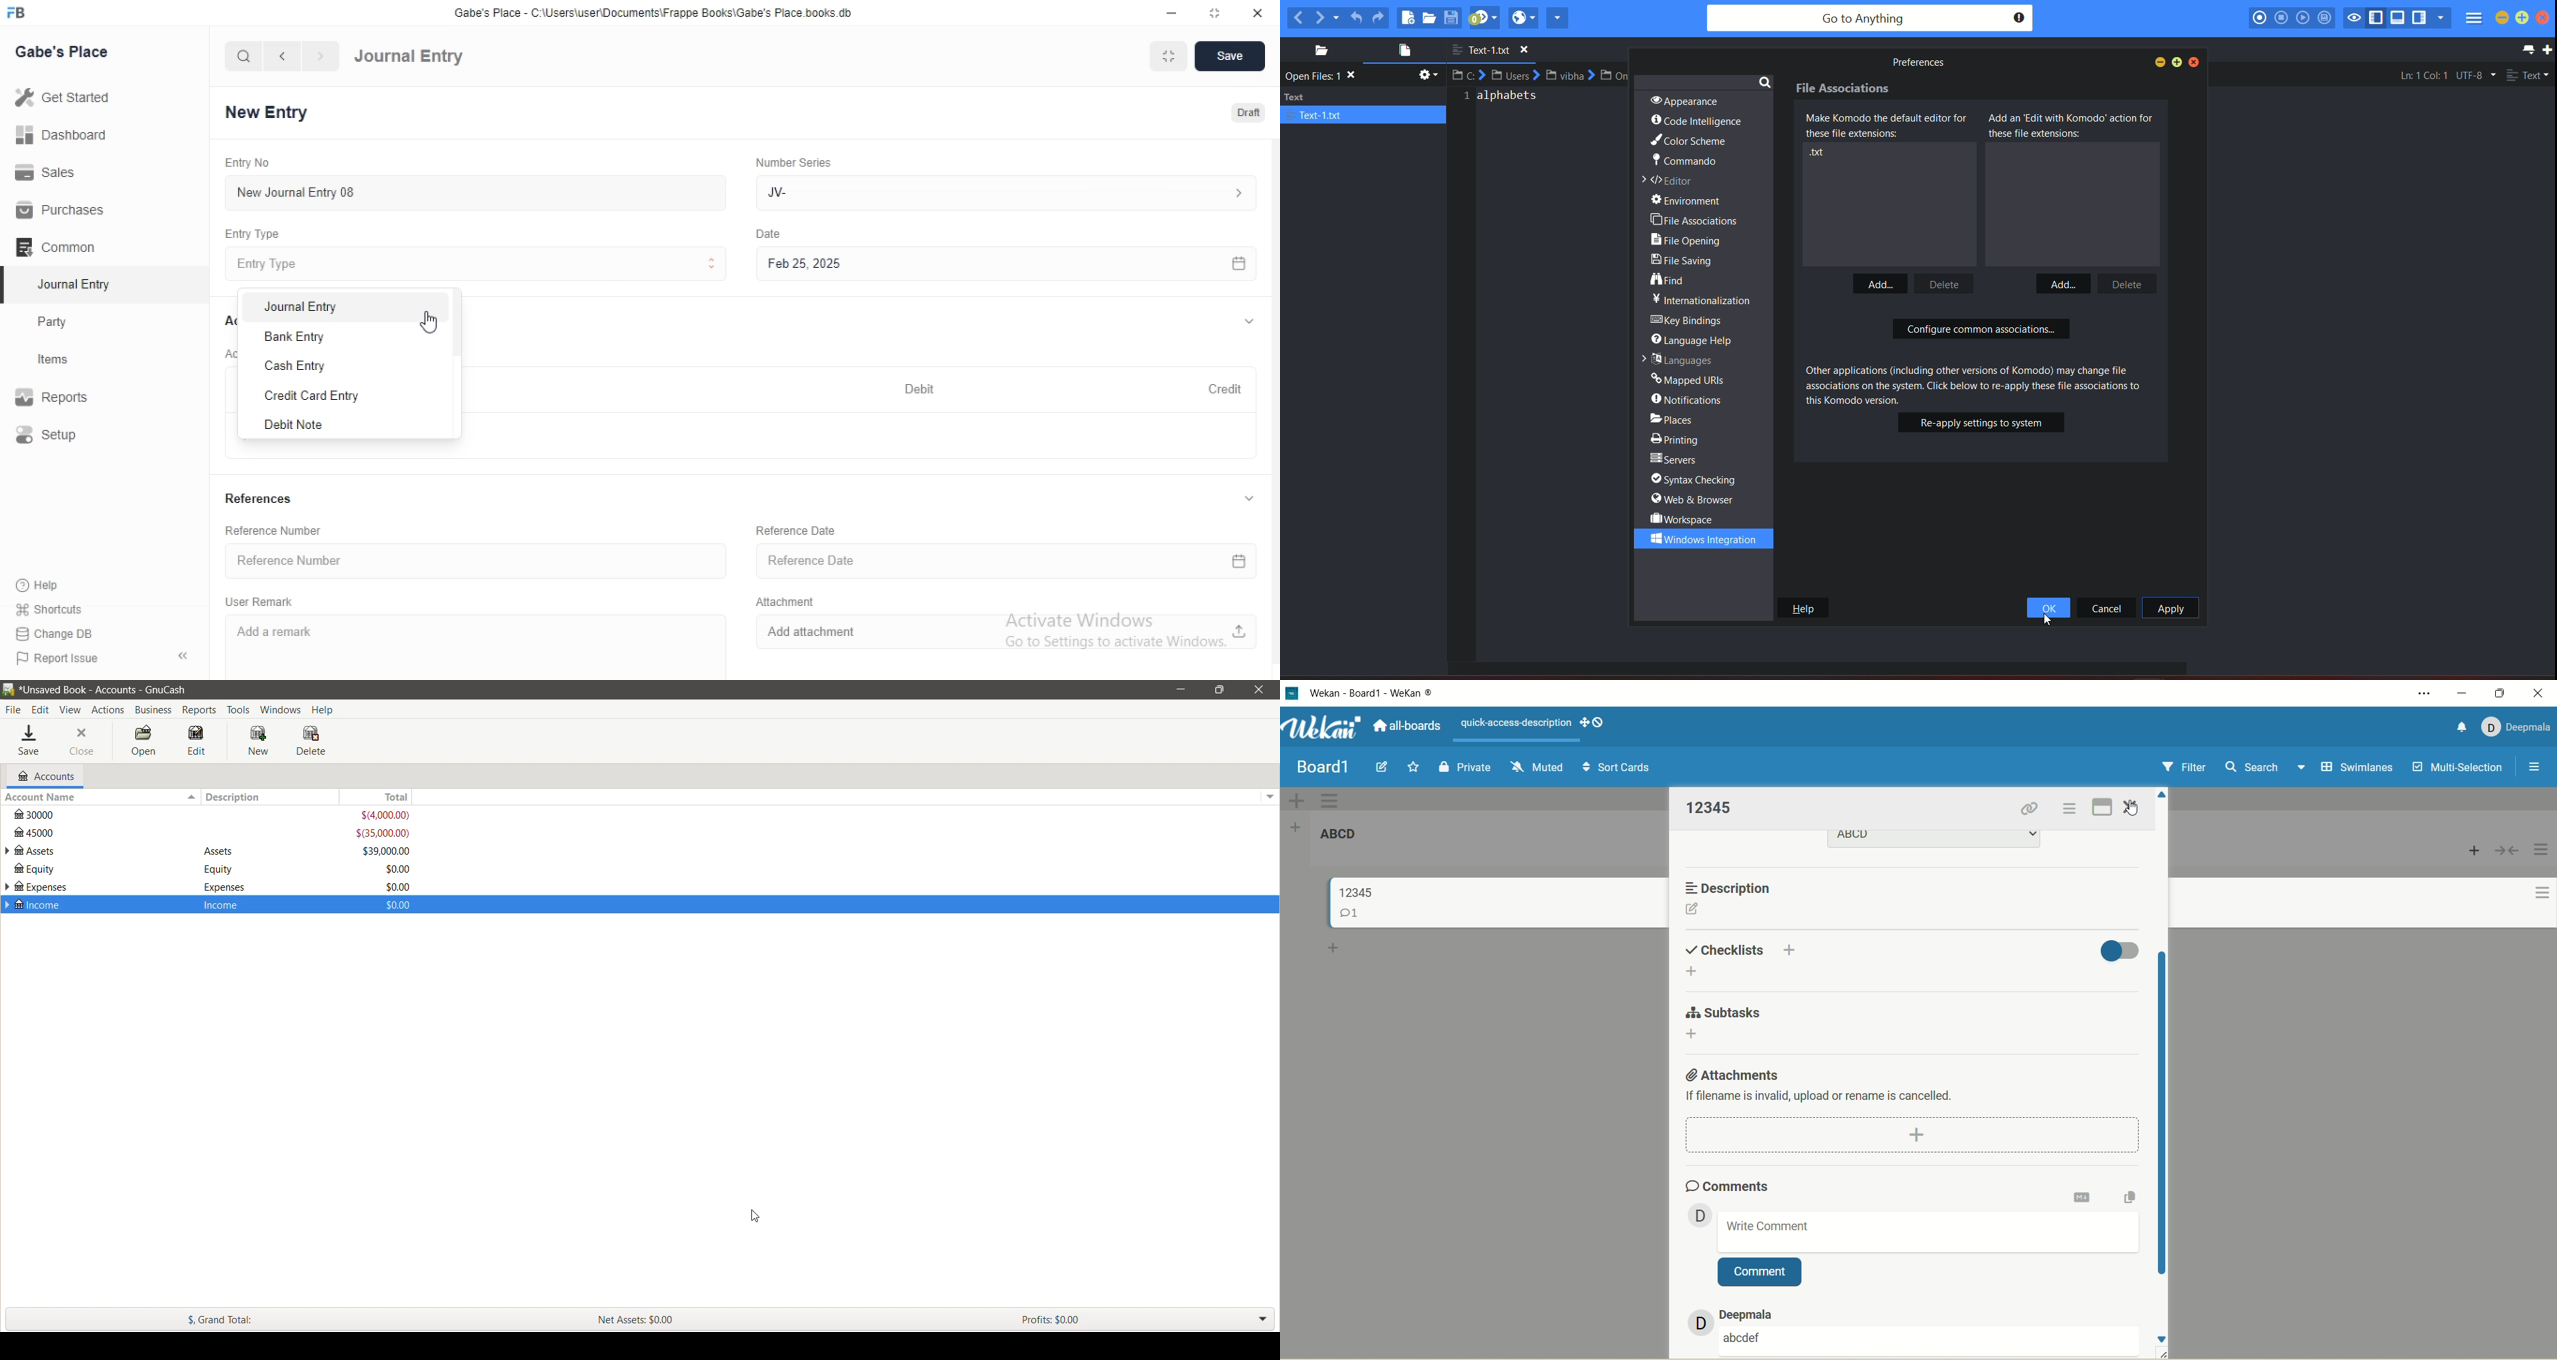 This screenshot has width=2576, height=1372. I want to click on Save, so click(1231, 57).